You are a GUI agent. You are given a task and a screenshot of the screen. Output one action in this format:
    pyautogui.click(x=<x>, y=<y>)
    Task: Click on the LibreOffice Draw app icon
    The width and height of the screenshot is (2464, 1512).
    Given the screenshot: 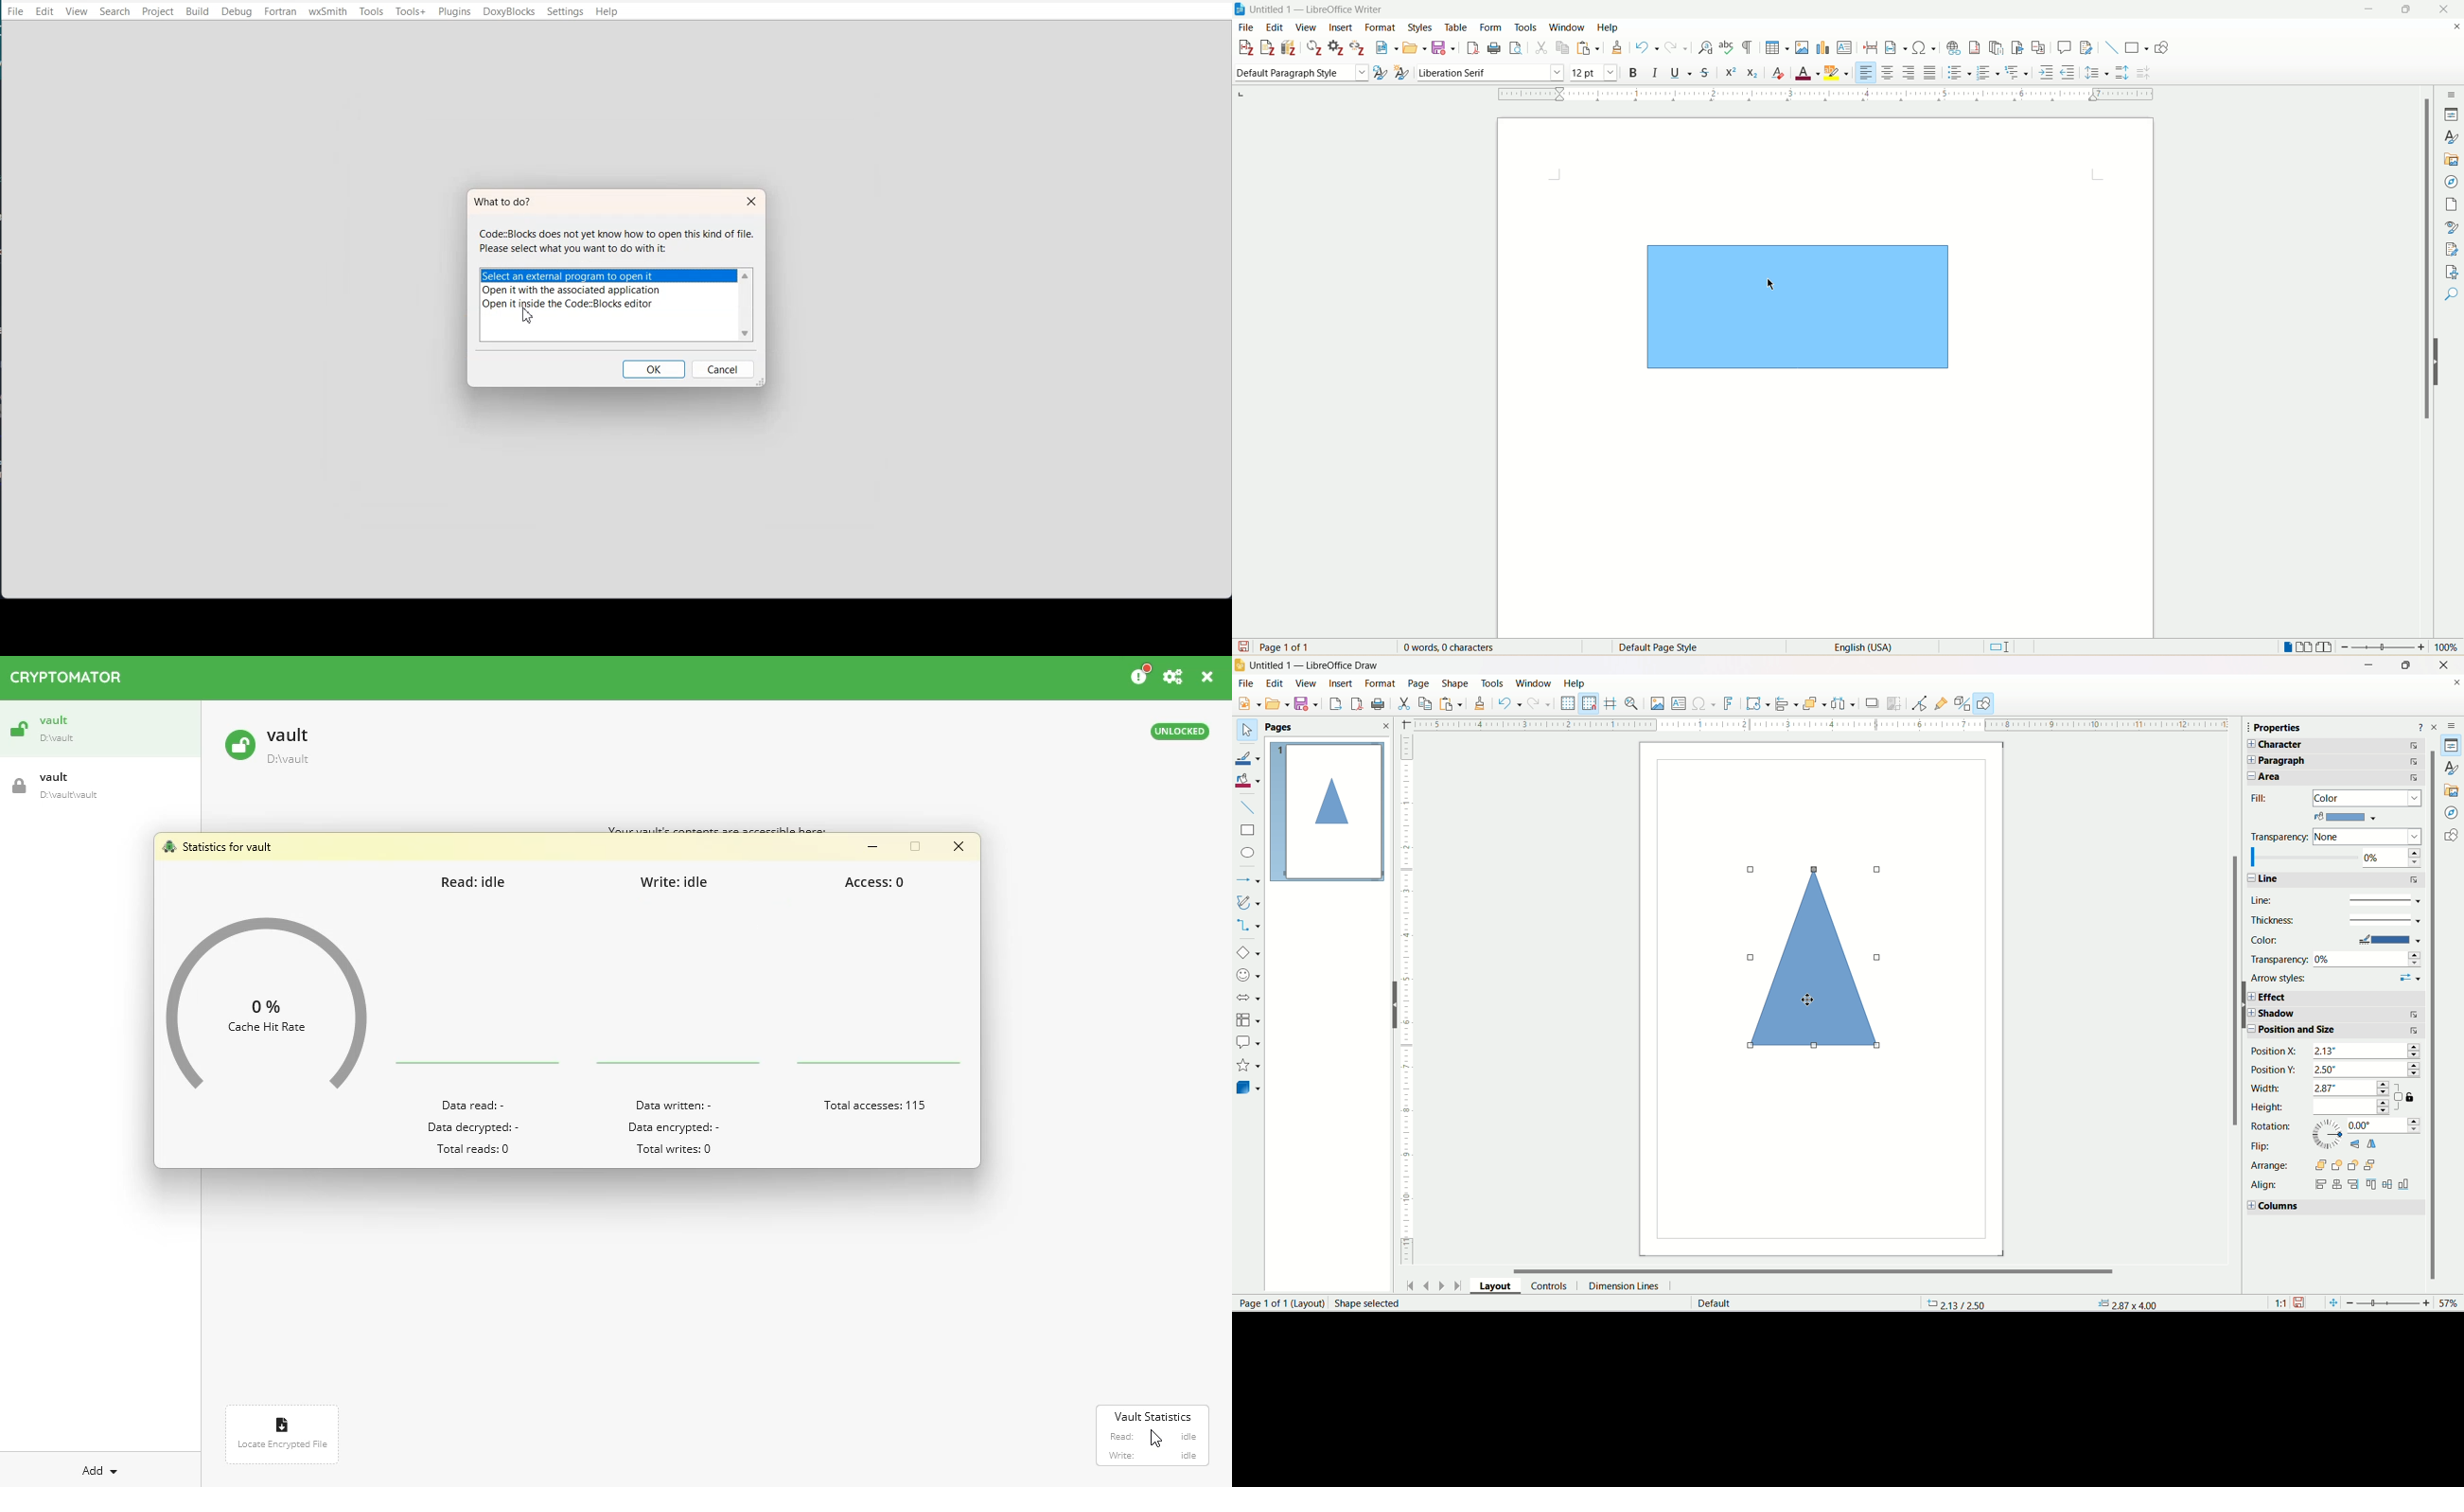 What is the action you would take?
    pyautogui.click(x=1240, y=664)
    